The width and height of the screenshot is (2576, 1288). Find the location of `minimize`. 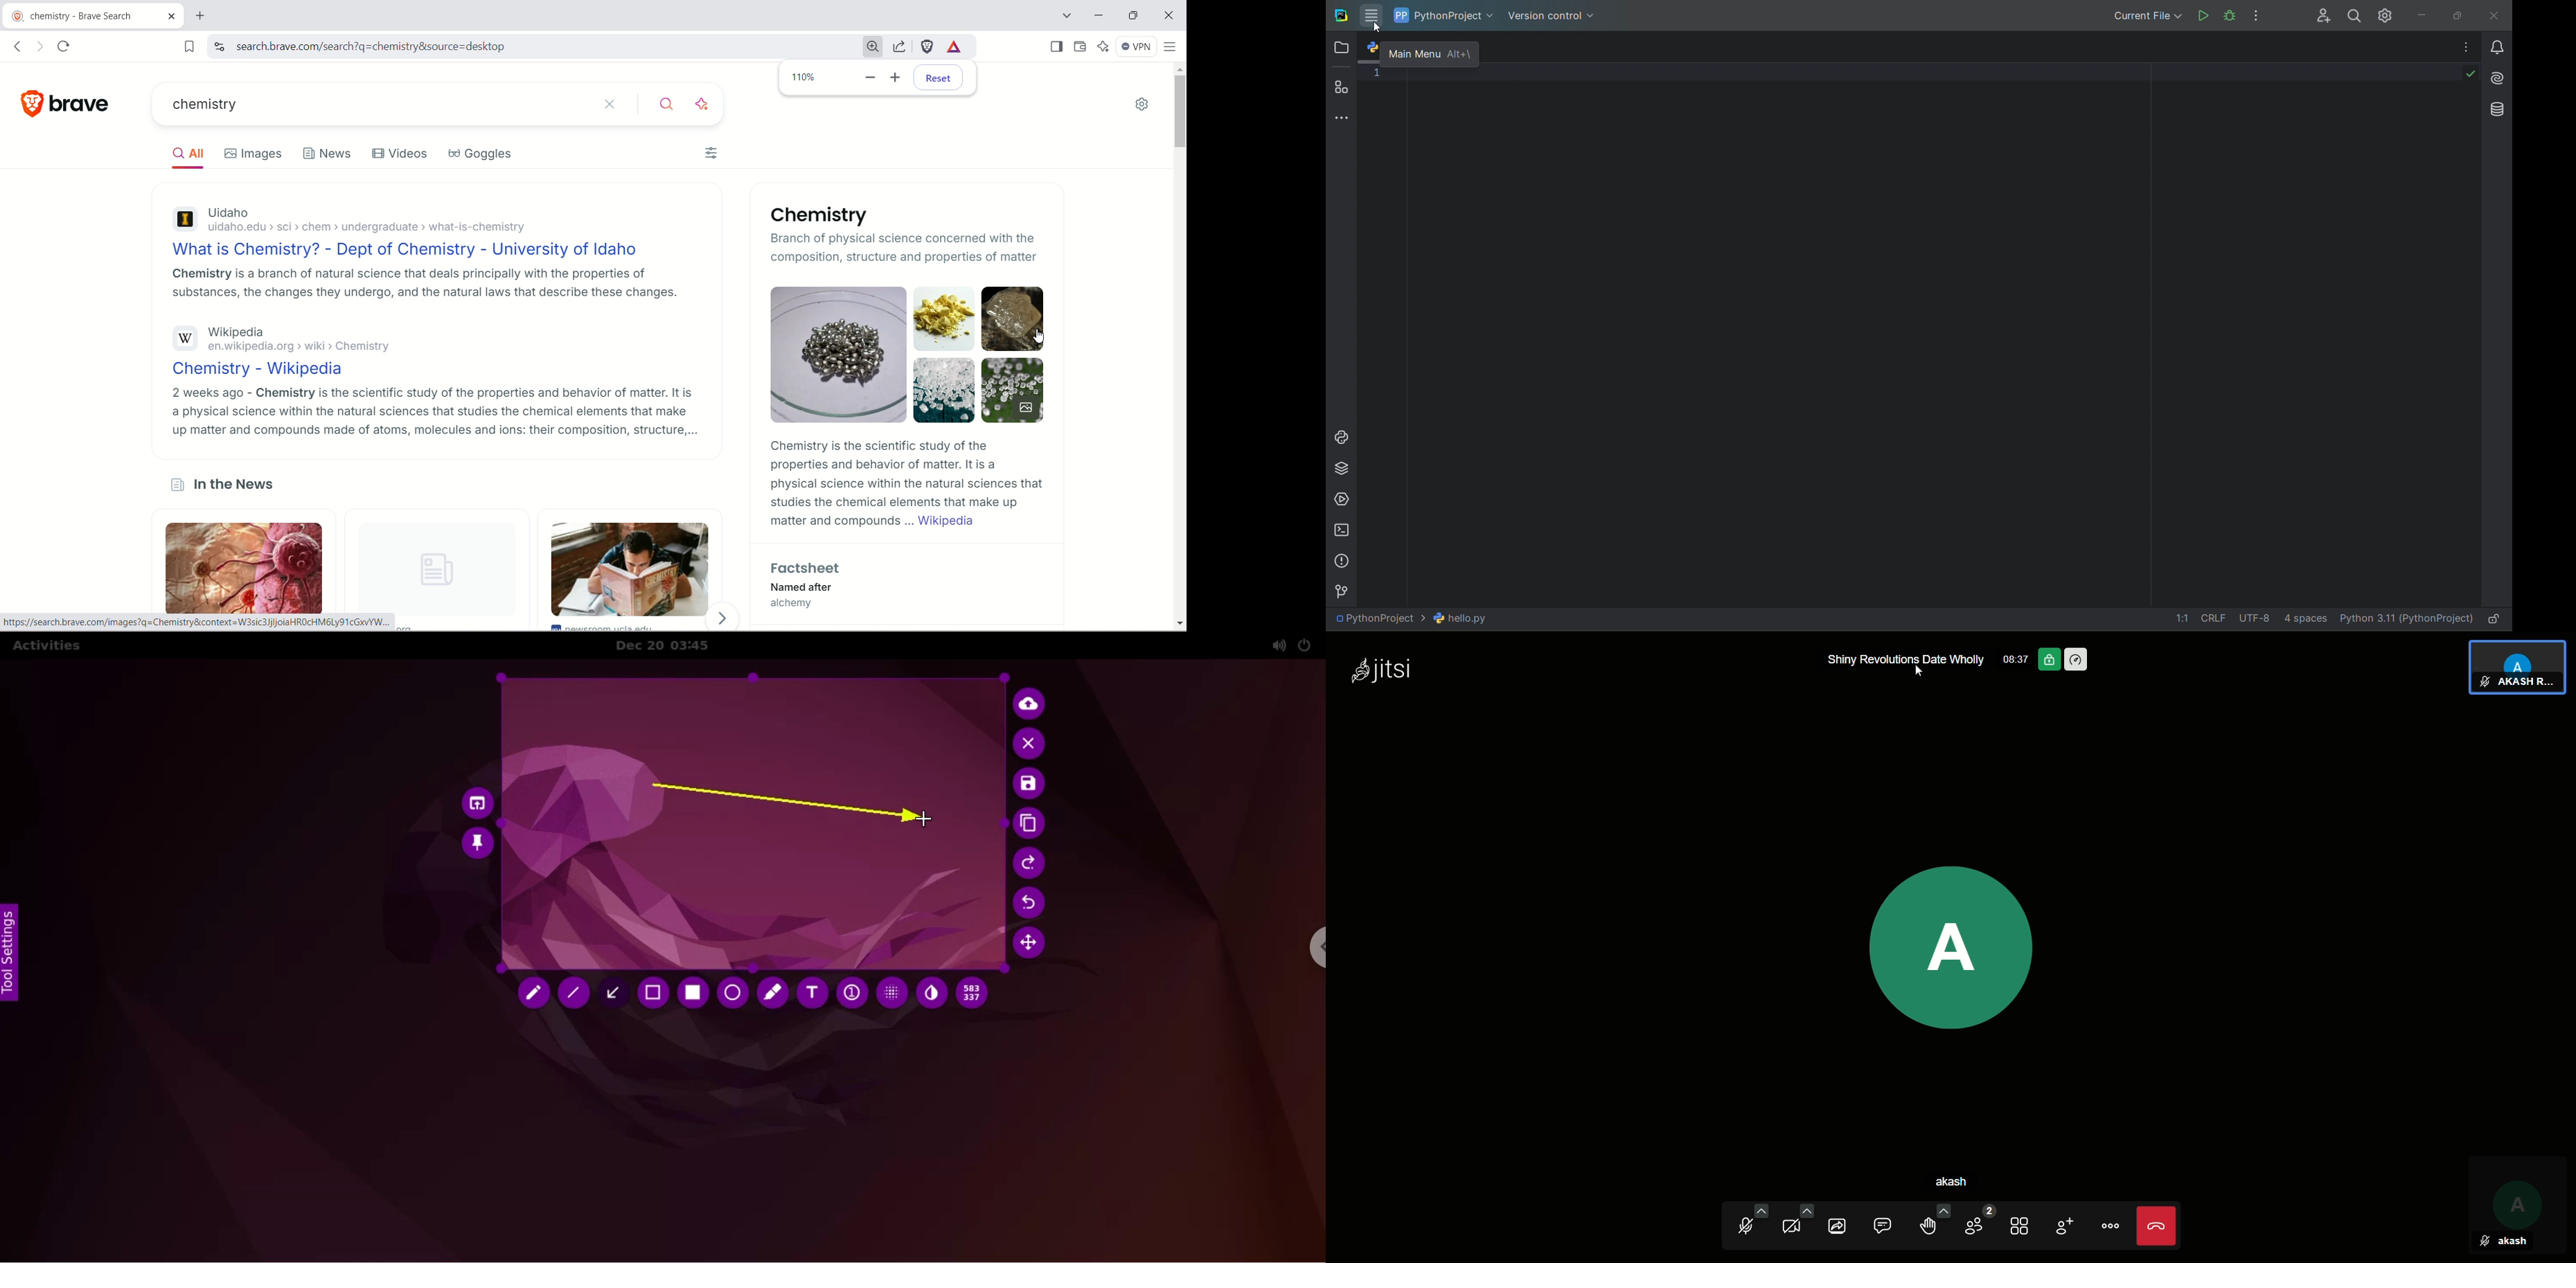

minimize is located at coordinates (2428, 14).